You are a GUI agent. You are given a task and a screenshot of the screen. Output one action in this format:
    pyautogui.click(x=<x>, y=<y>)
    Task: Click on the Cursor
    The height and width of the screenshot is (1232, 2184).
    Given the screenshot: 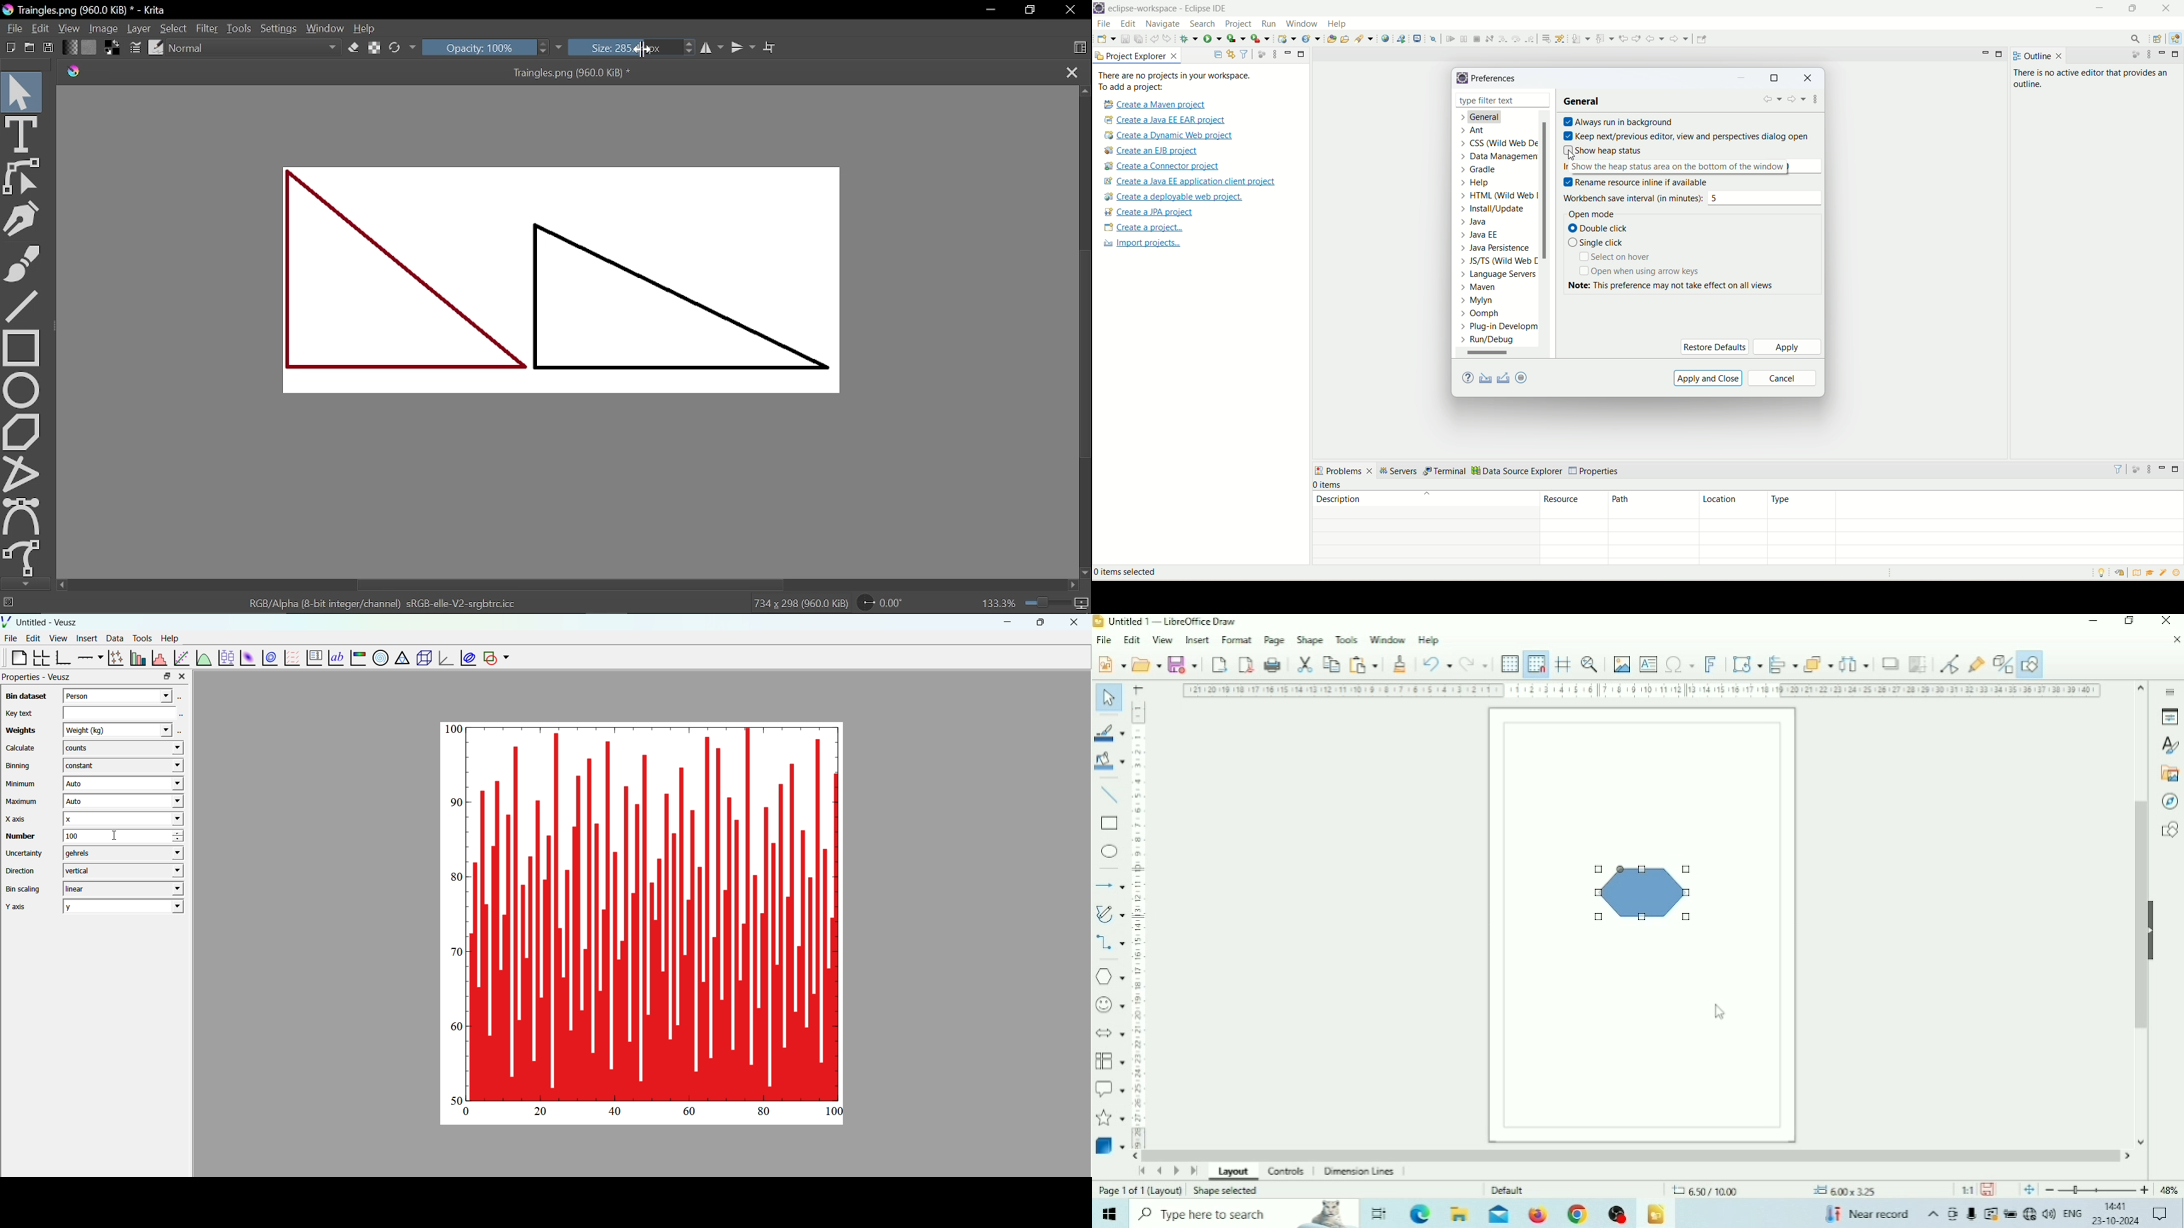 What is the action you would take?
    pyautogui.click(x=1721, y=1013)
    